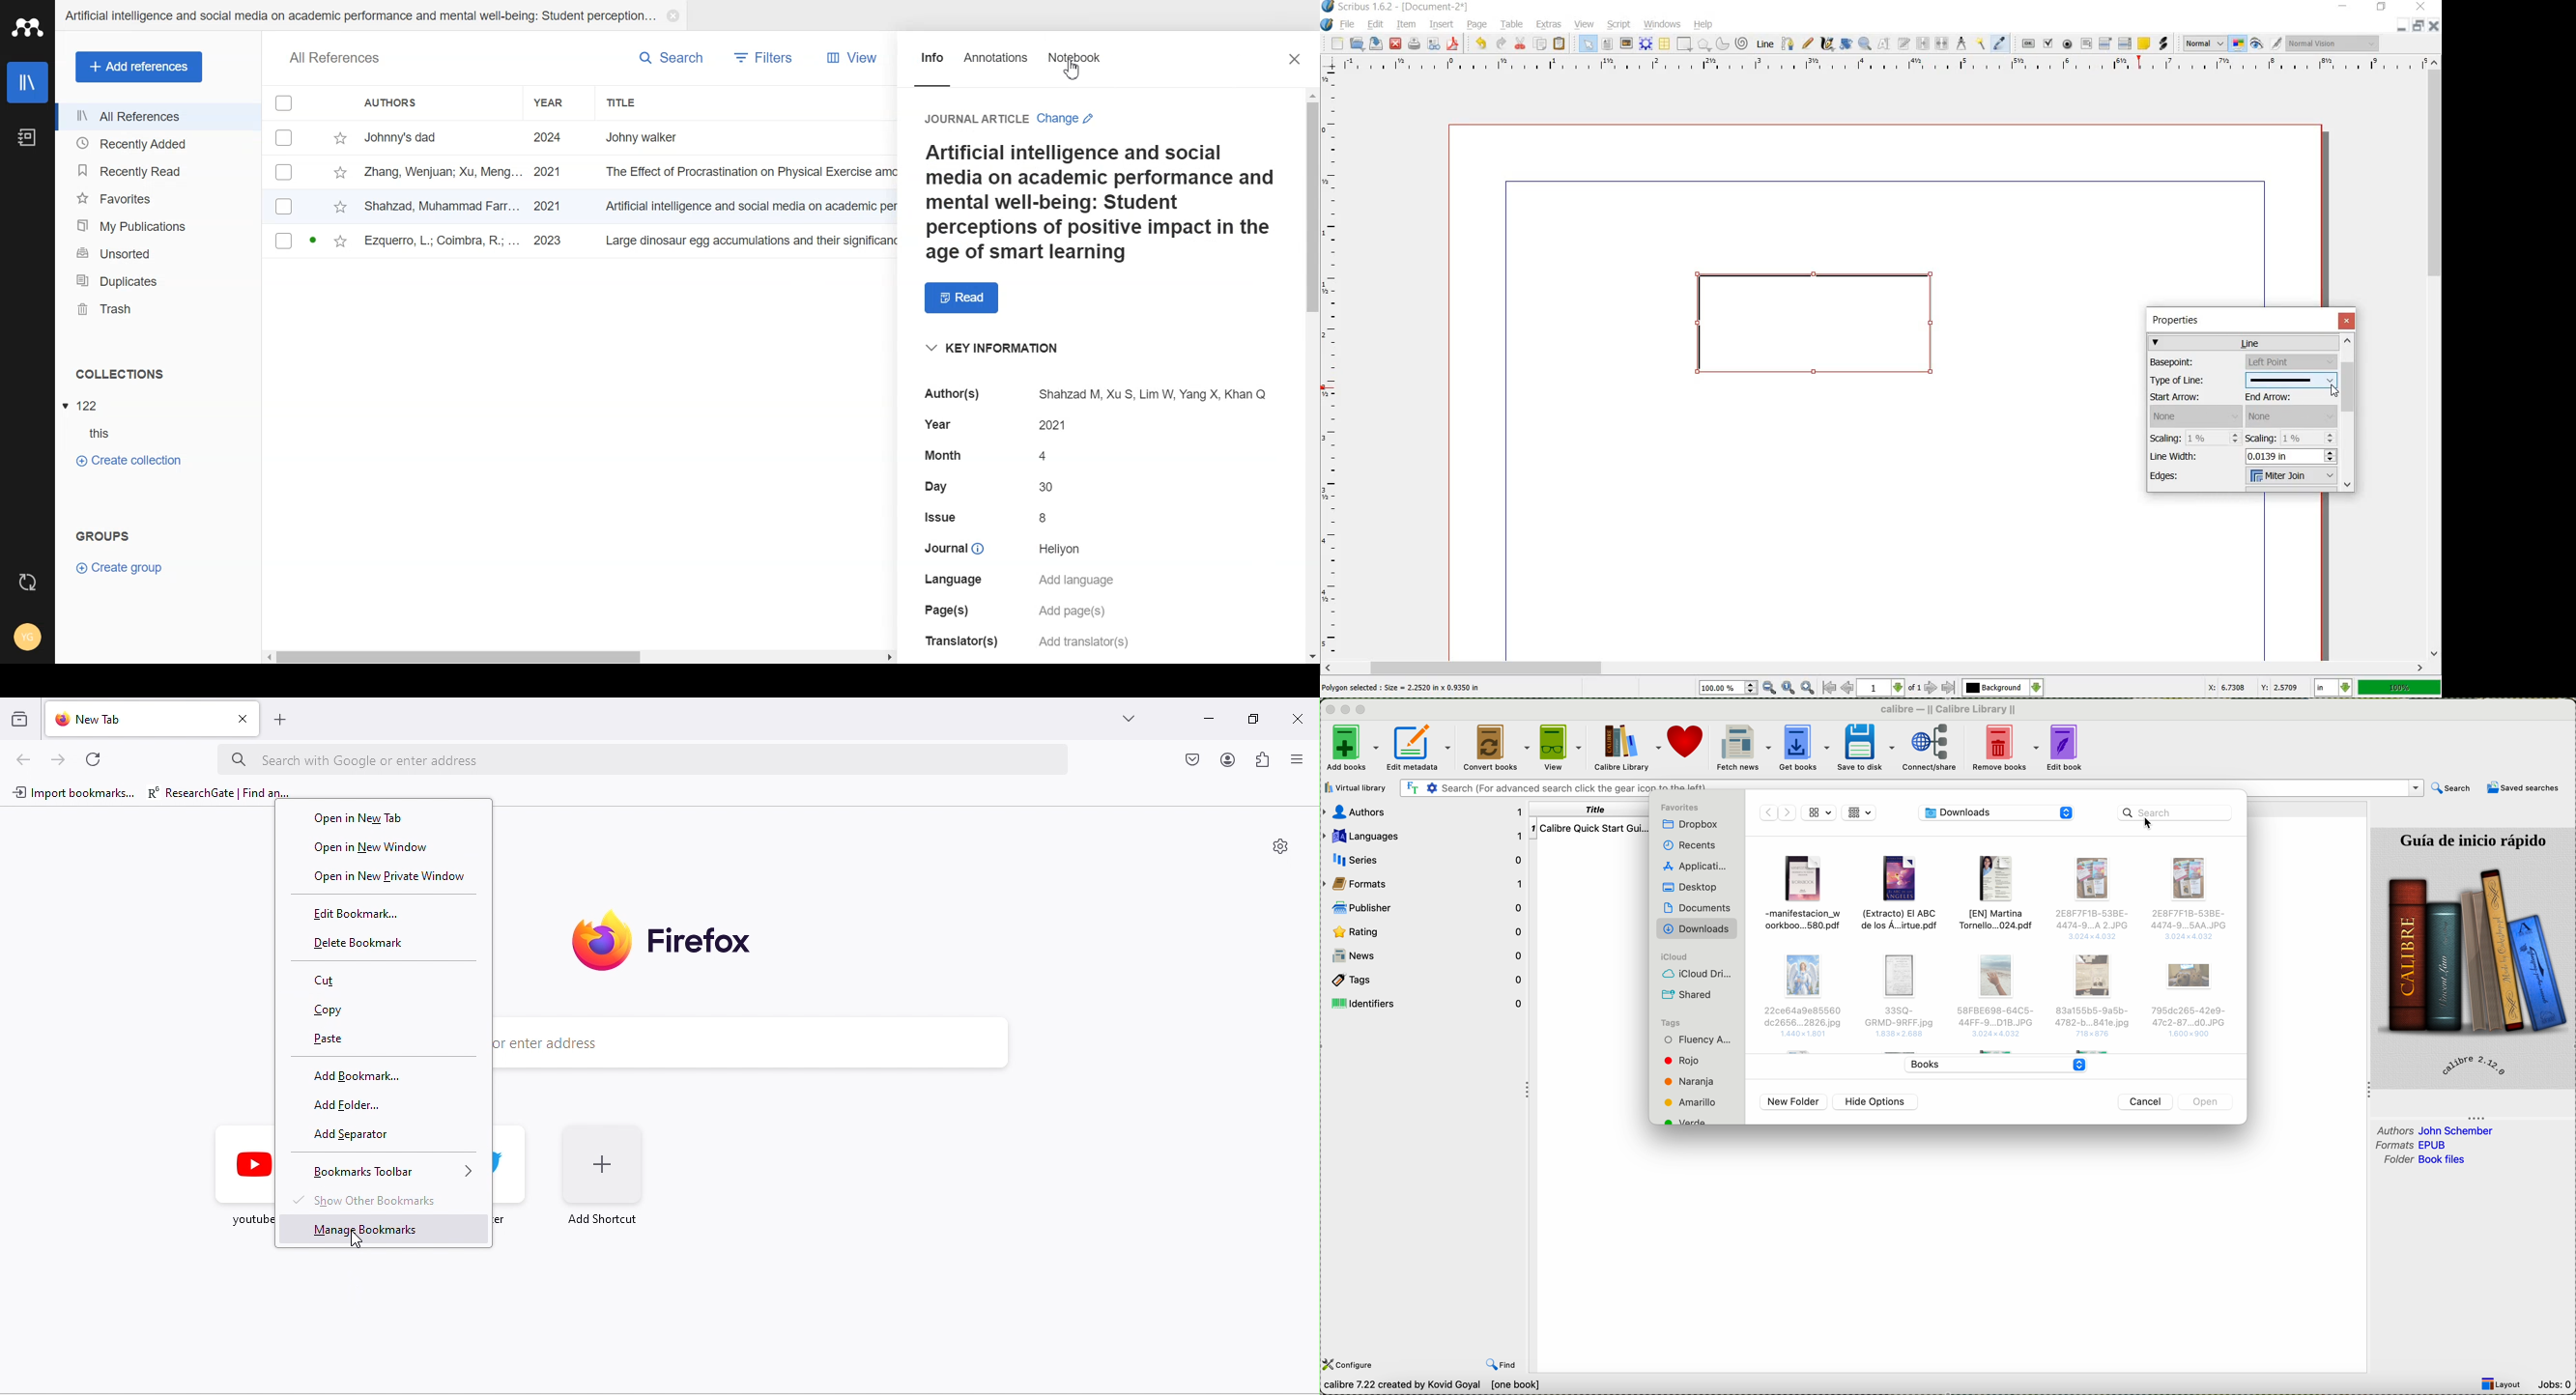 This screenshot has height=1400, width=2576. What do you see at coordinates (1560, 43) in the screenshot?
I see `PASTE` at bounding box center [1560, 43].